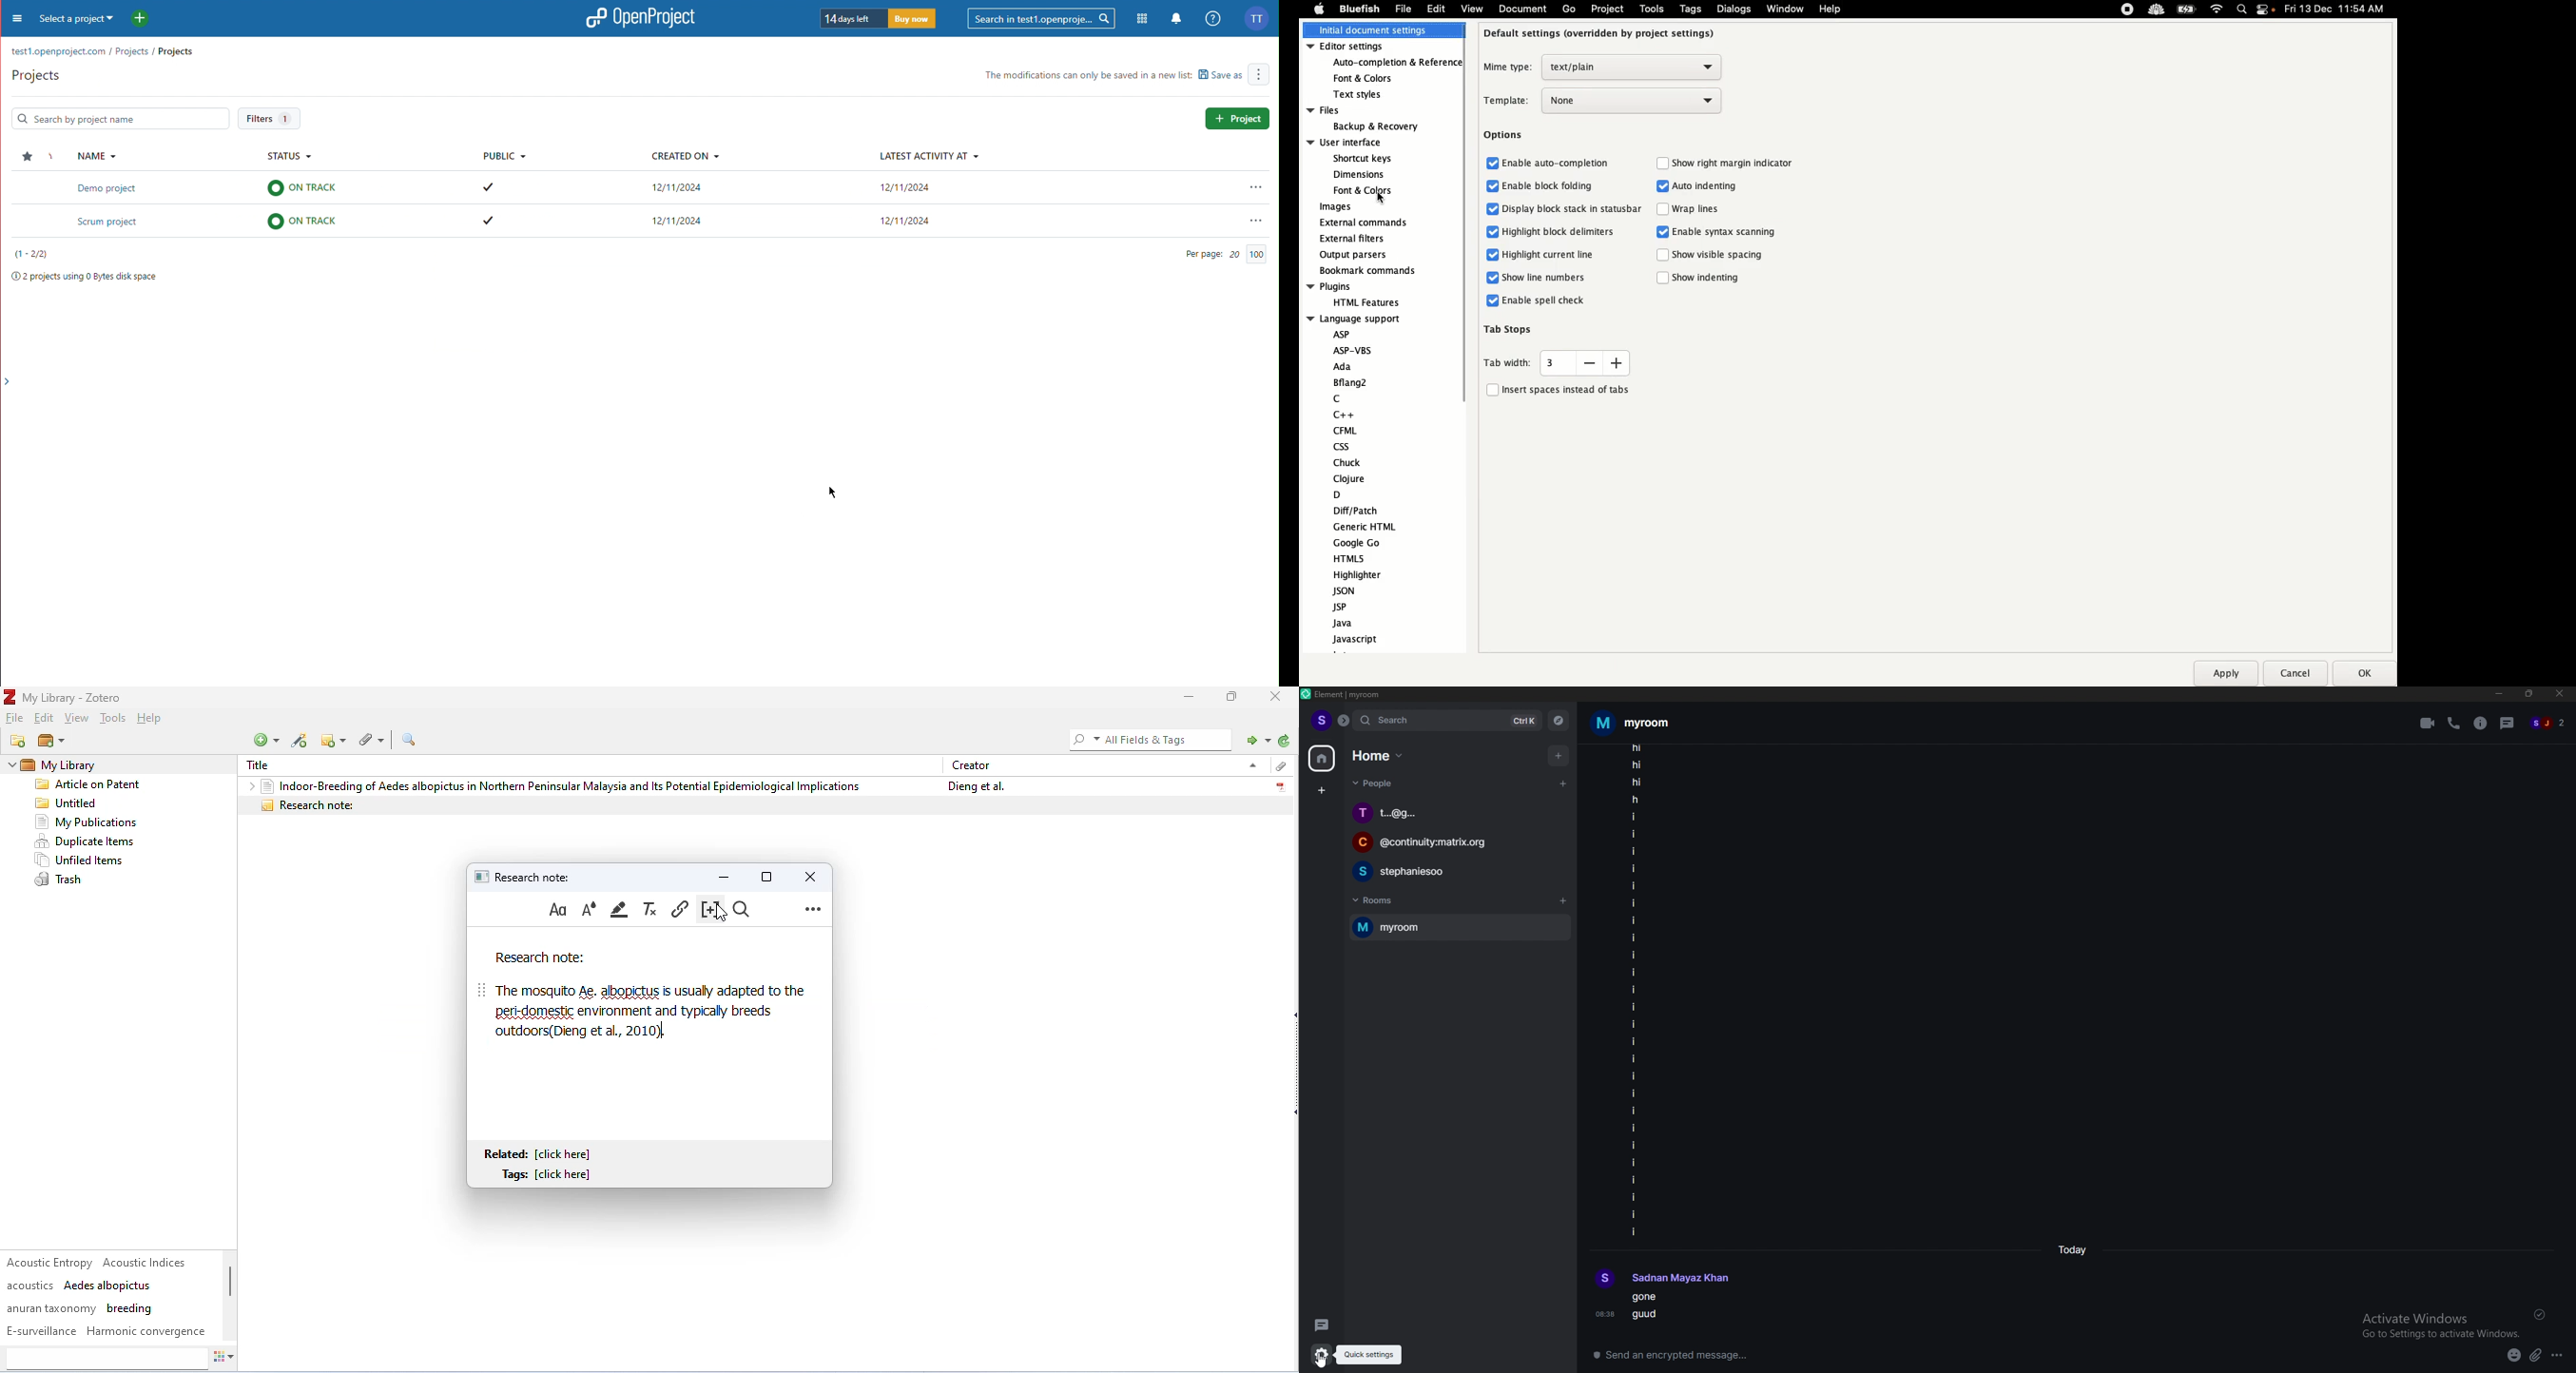  Describe the element at coordinates (974, 786) in the screenshot. I see `dieng et al.` at that location.